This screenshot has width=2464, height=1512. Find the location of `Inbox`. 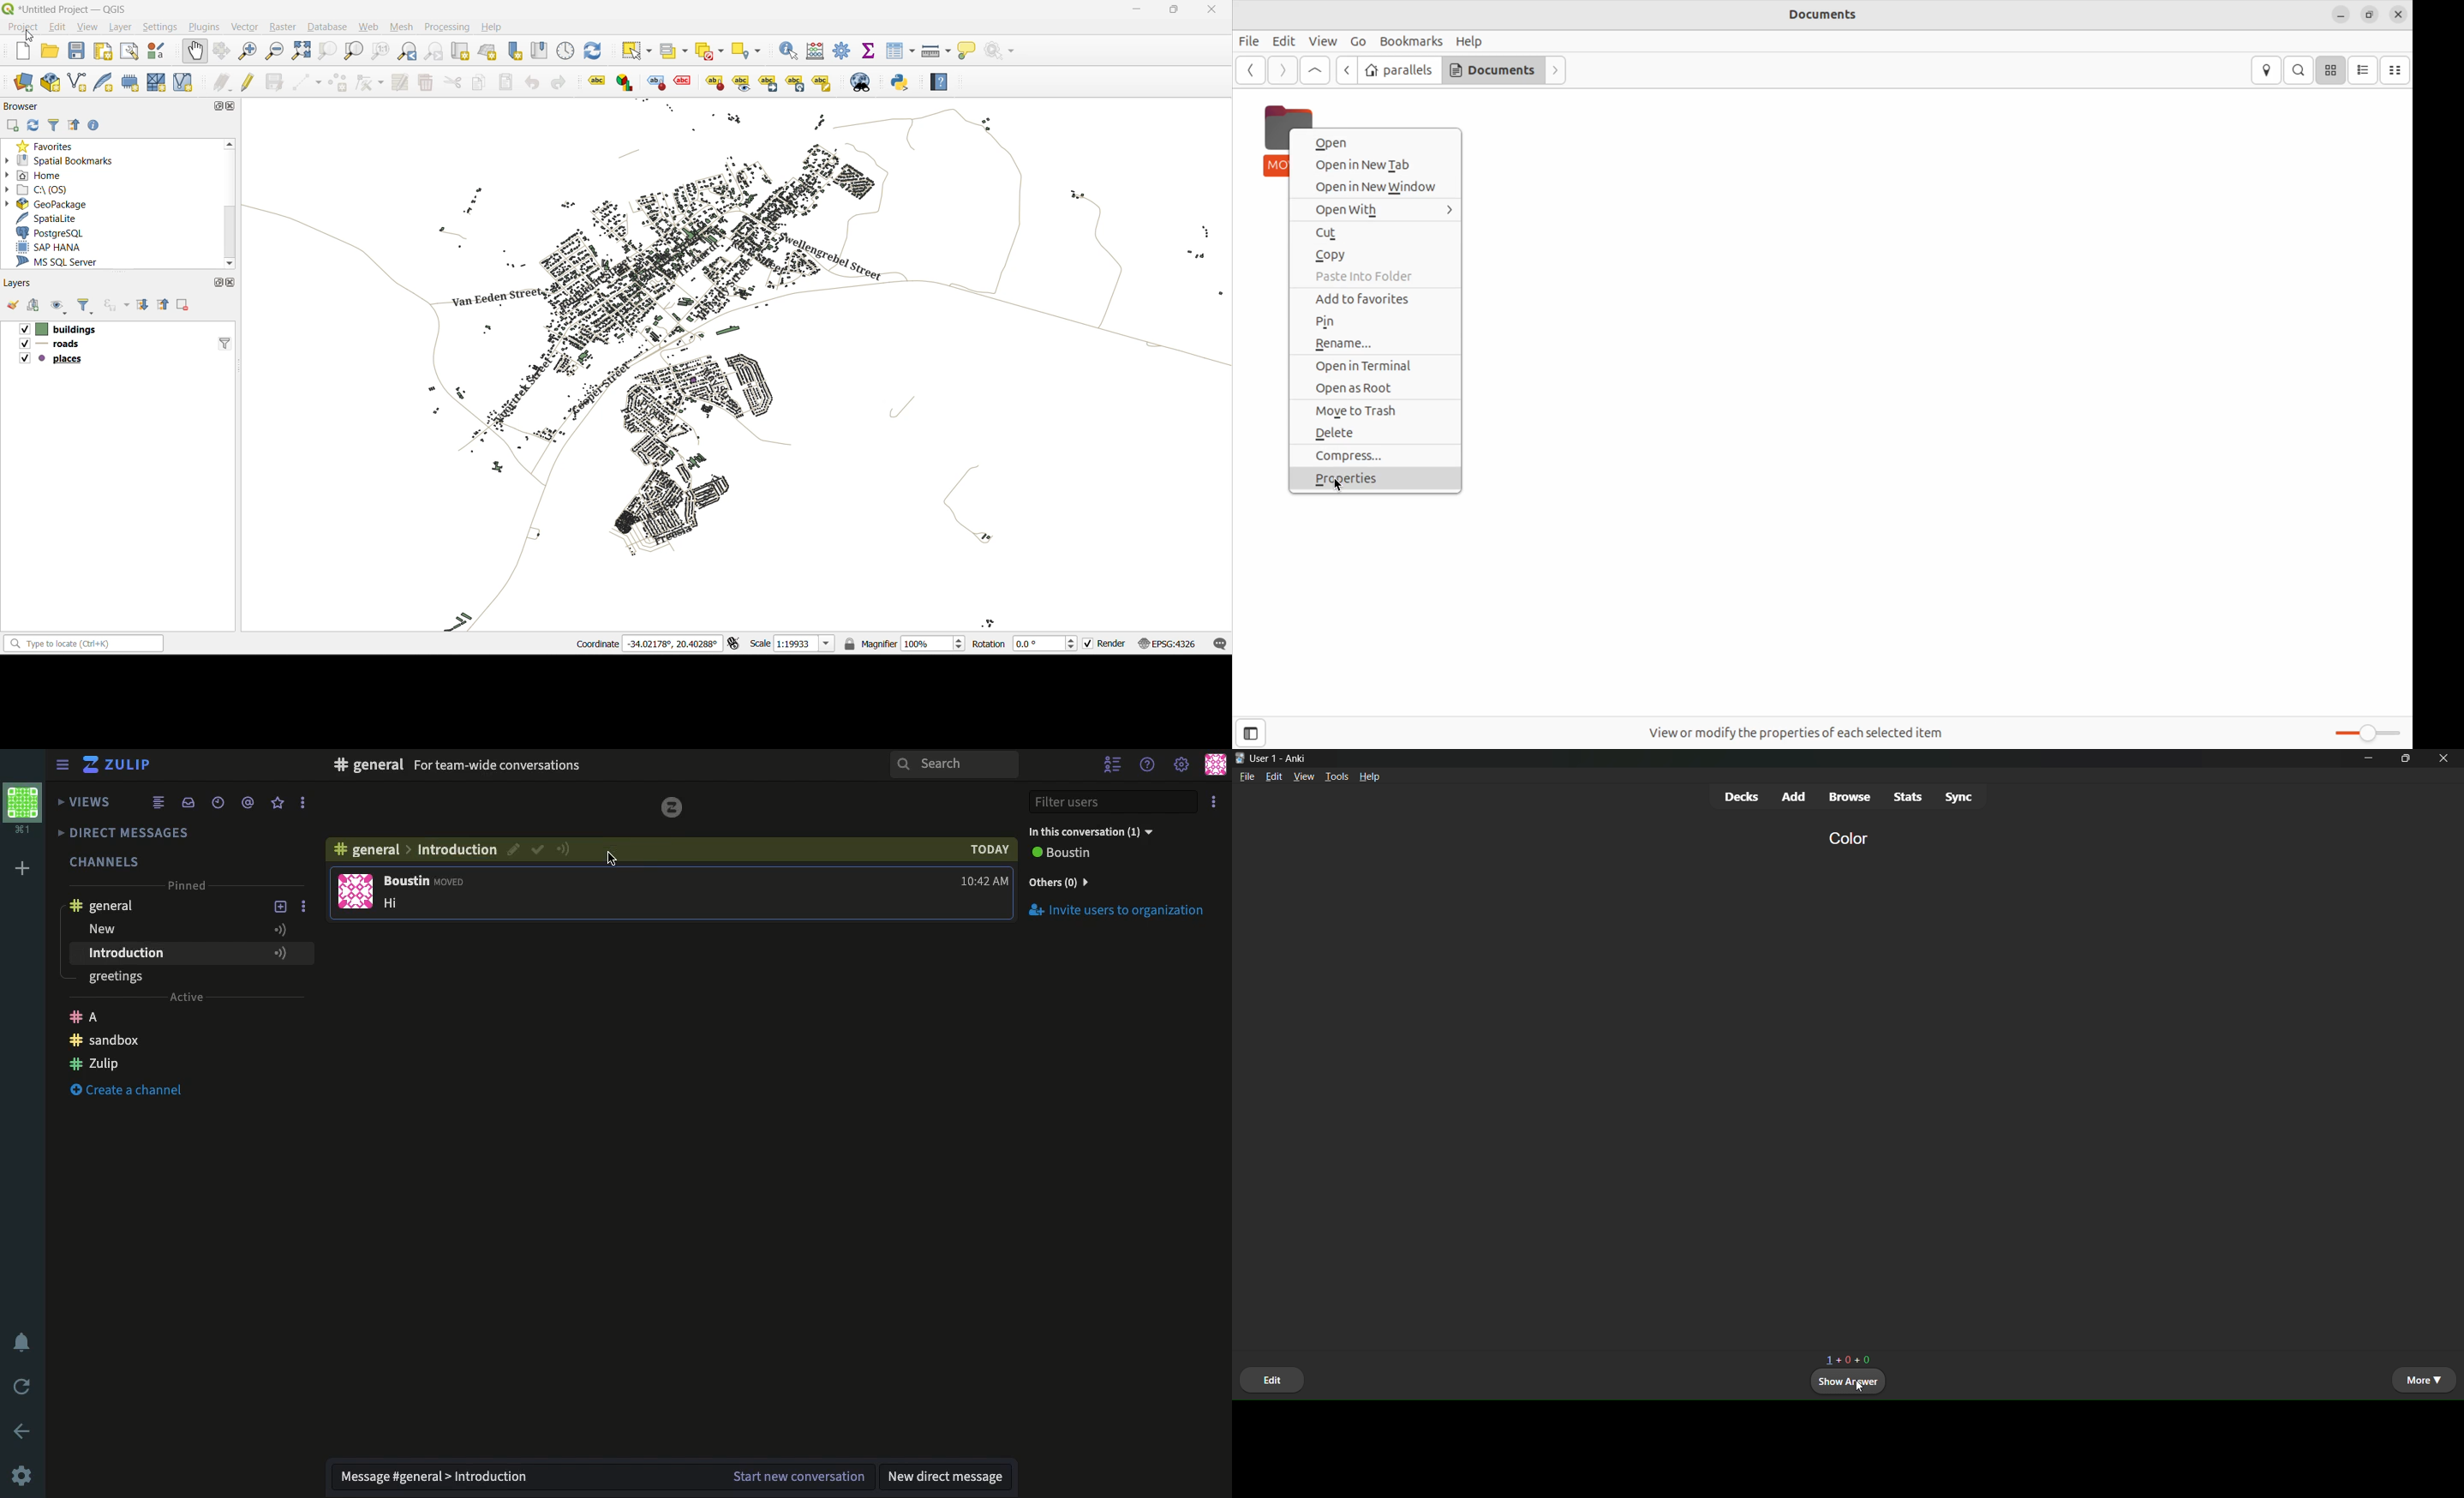

Inbox is located at coordinates (541, 767).